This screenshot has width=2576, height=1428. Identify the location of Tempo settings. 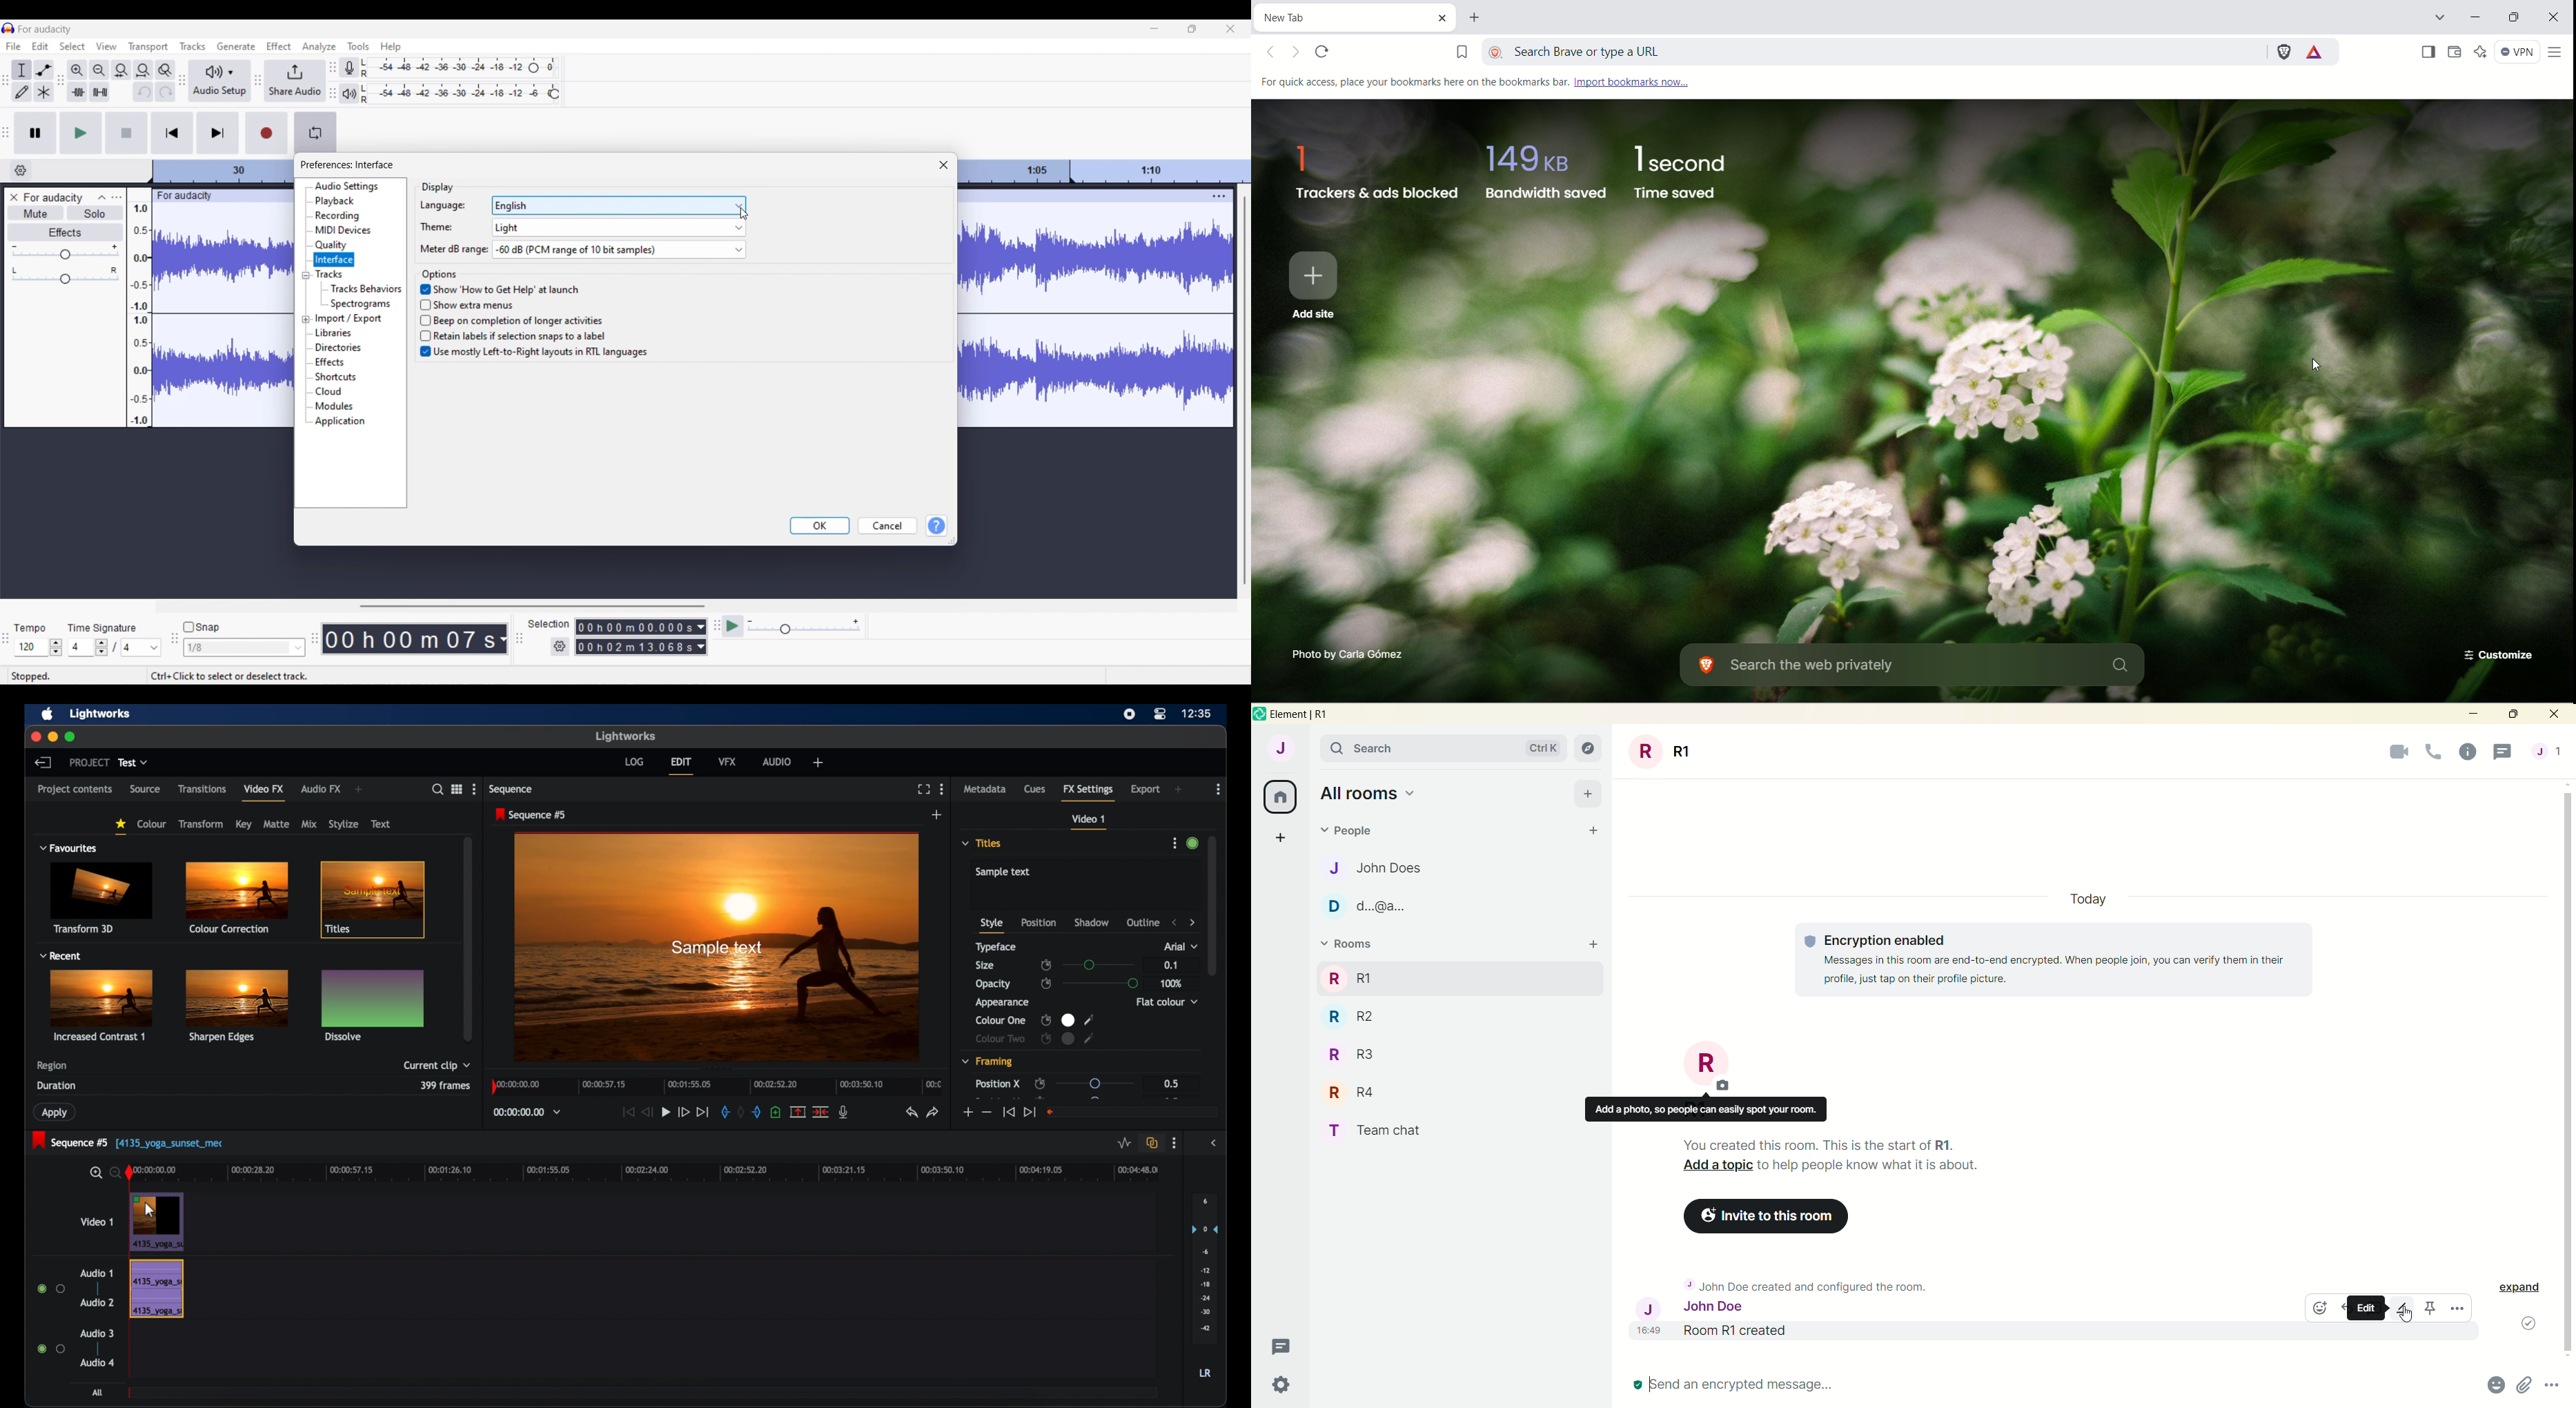
(38, 647).